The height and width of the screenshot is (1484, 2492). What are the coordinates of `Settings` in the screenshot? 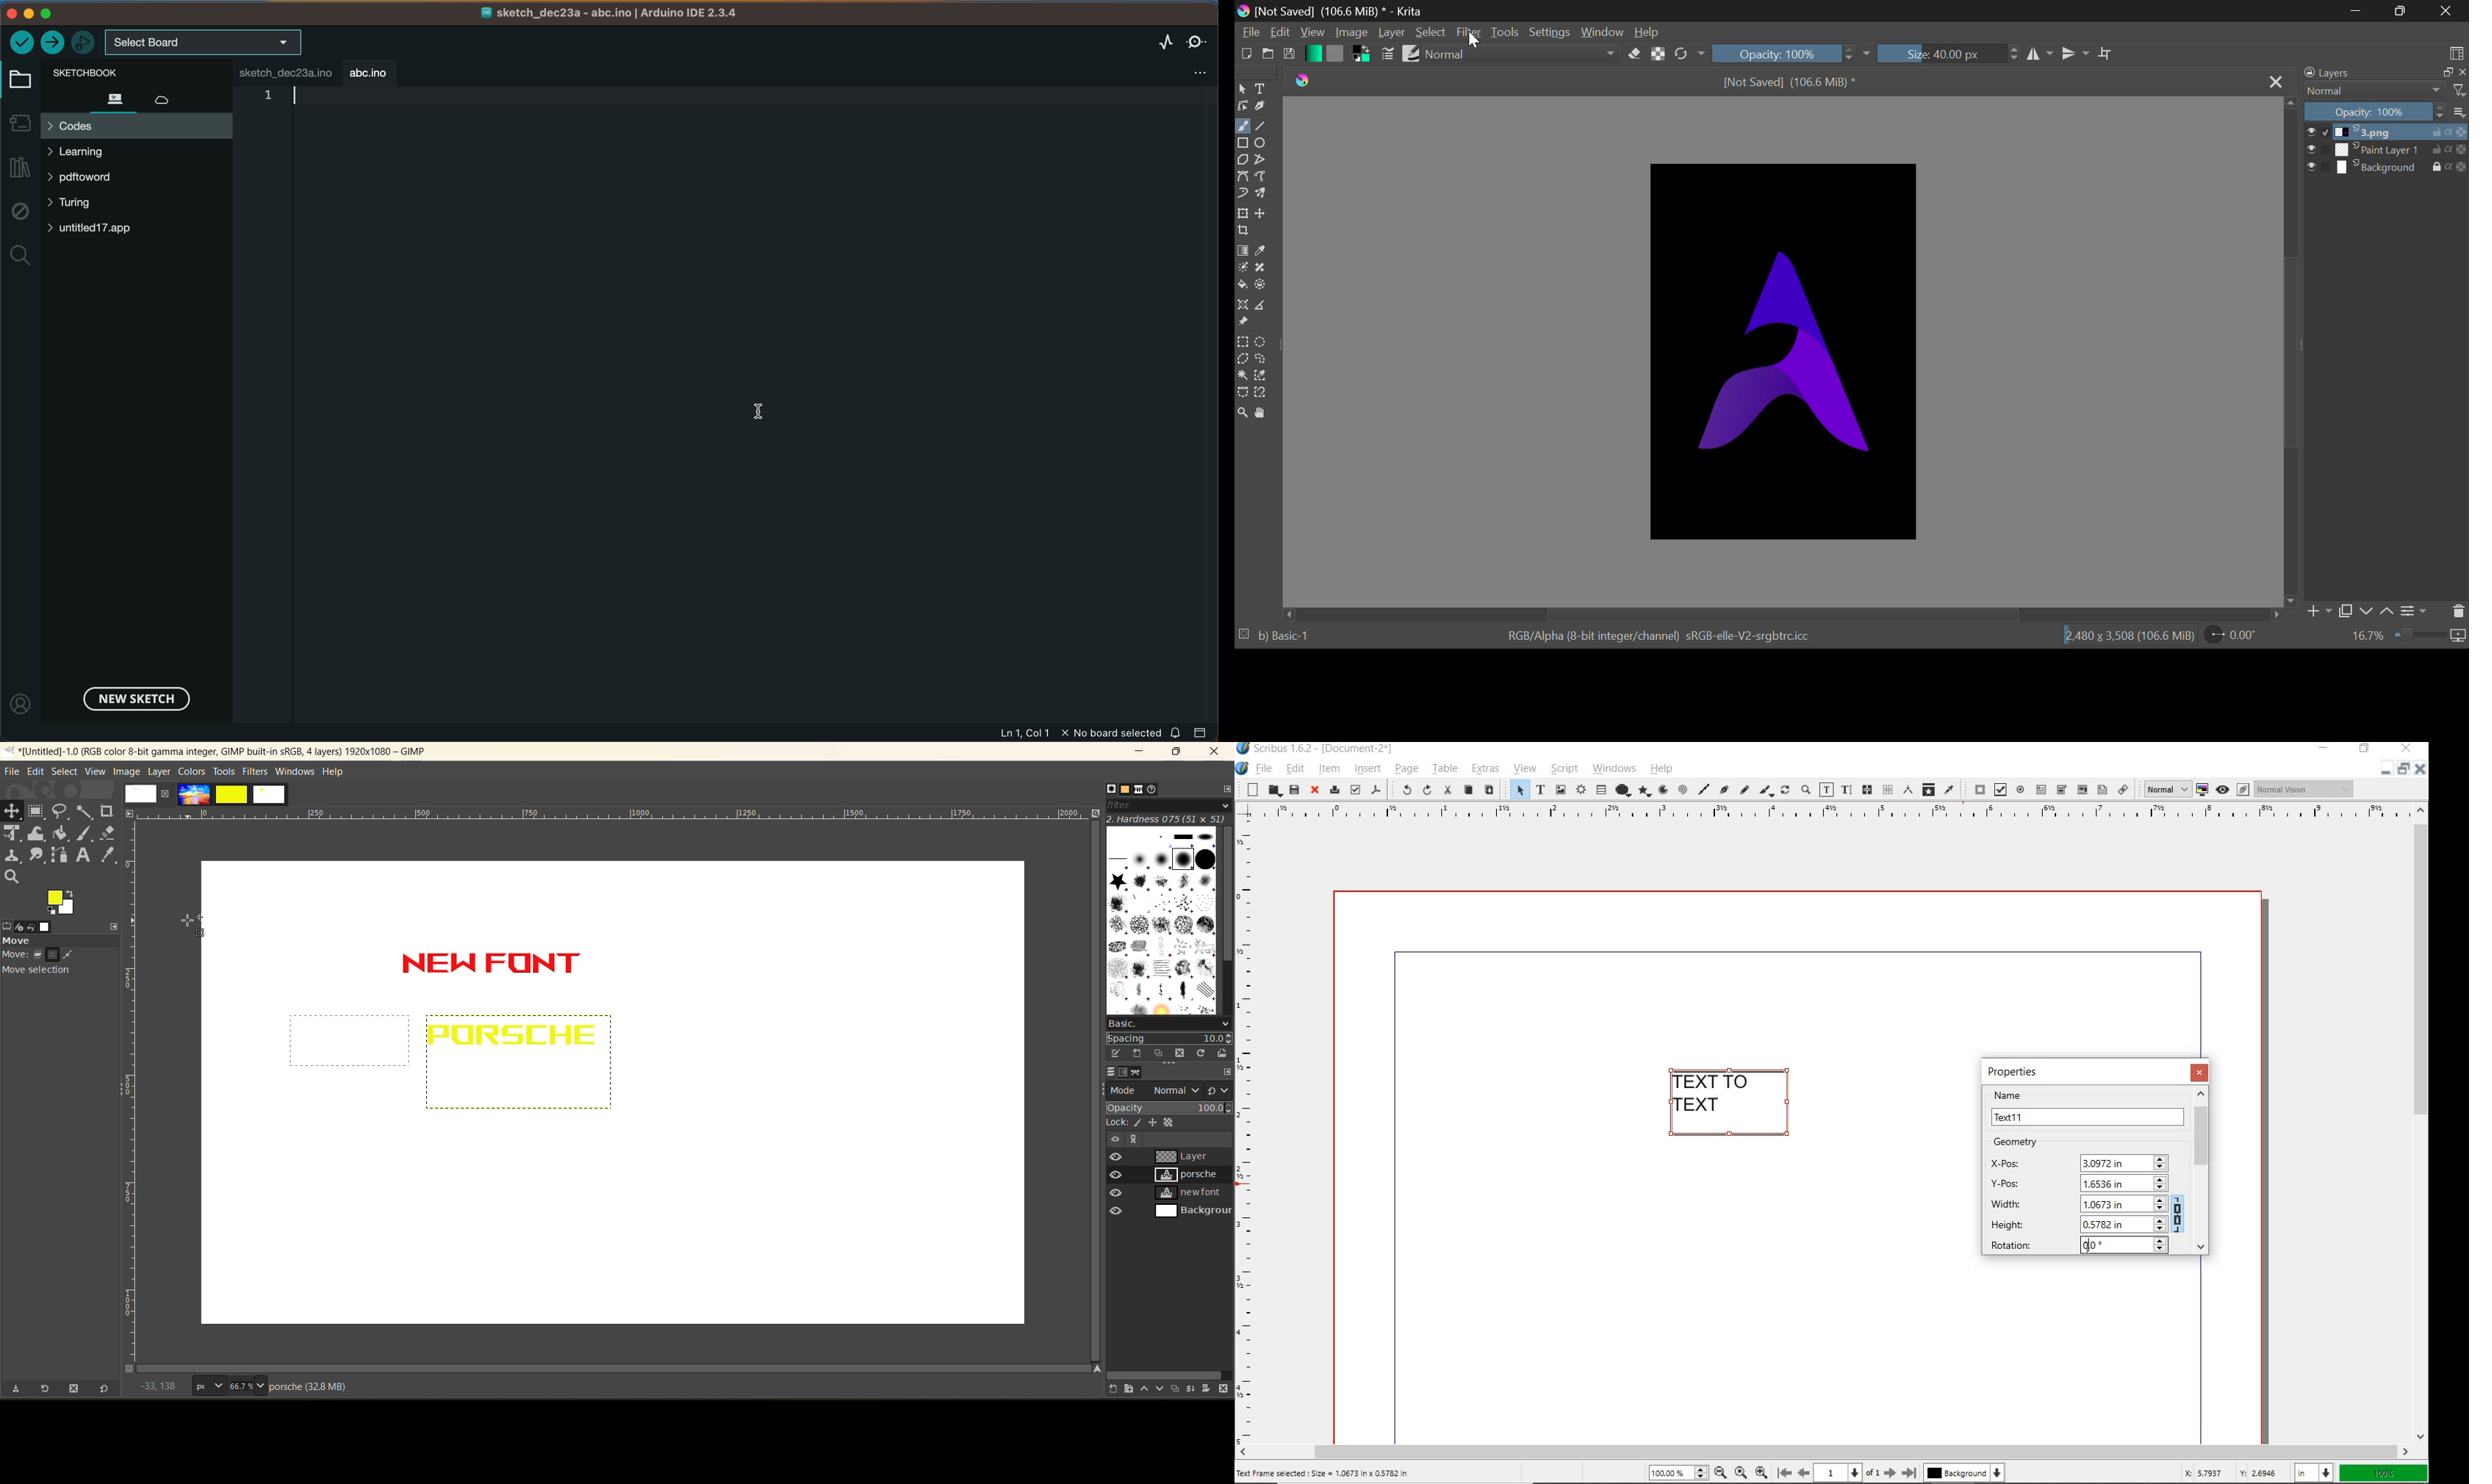 It's located at (2416, 610).